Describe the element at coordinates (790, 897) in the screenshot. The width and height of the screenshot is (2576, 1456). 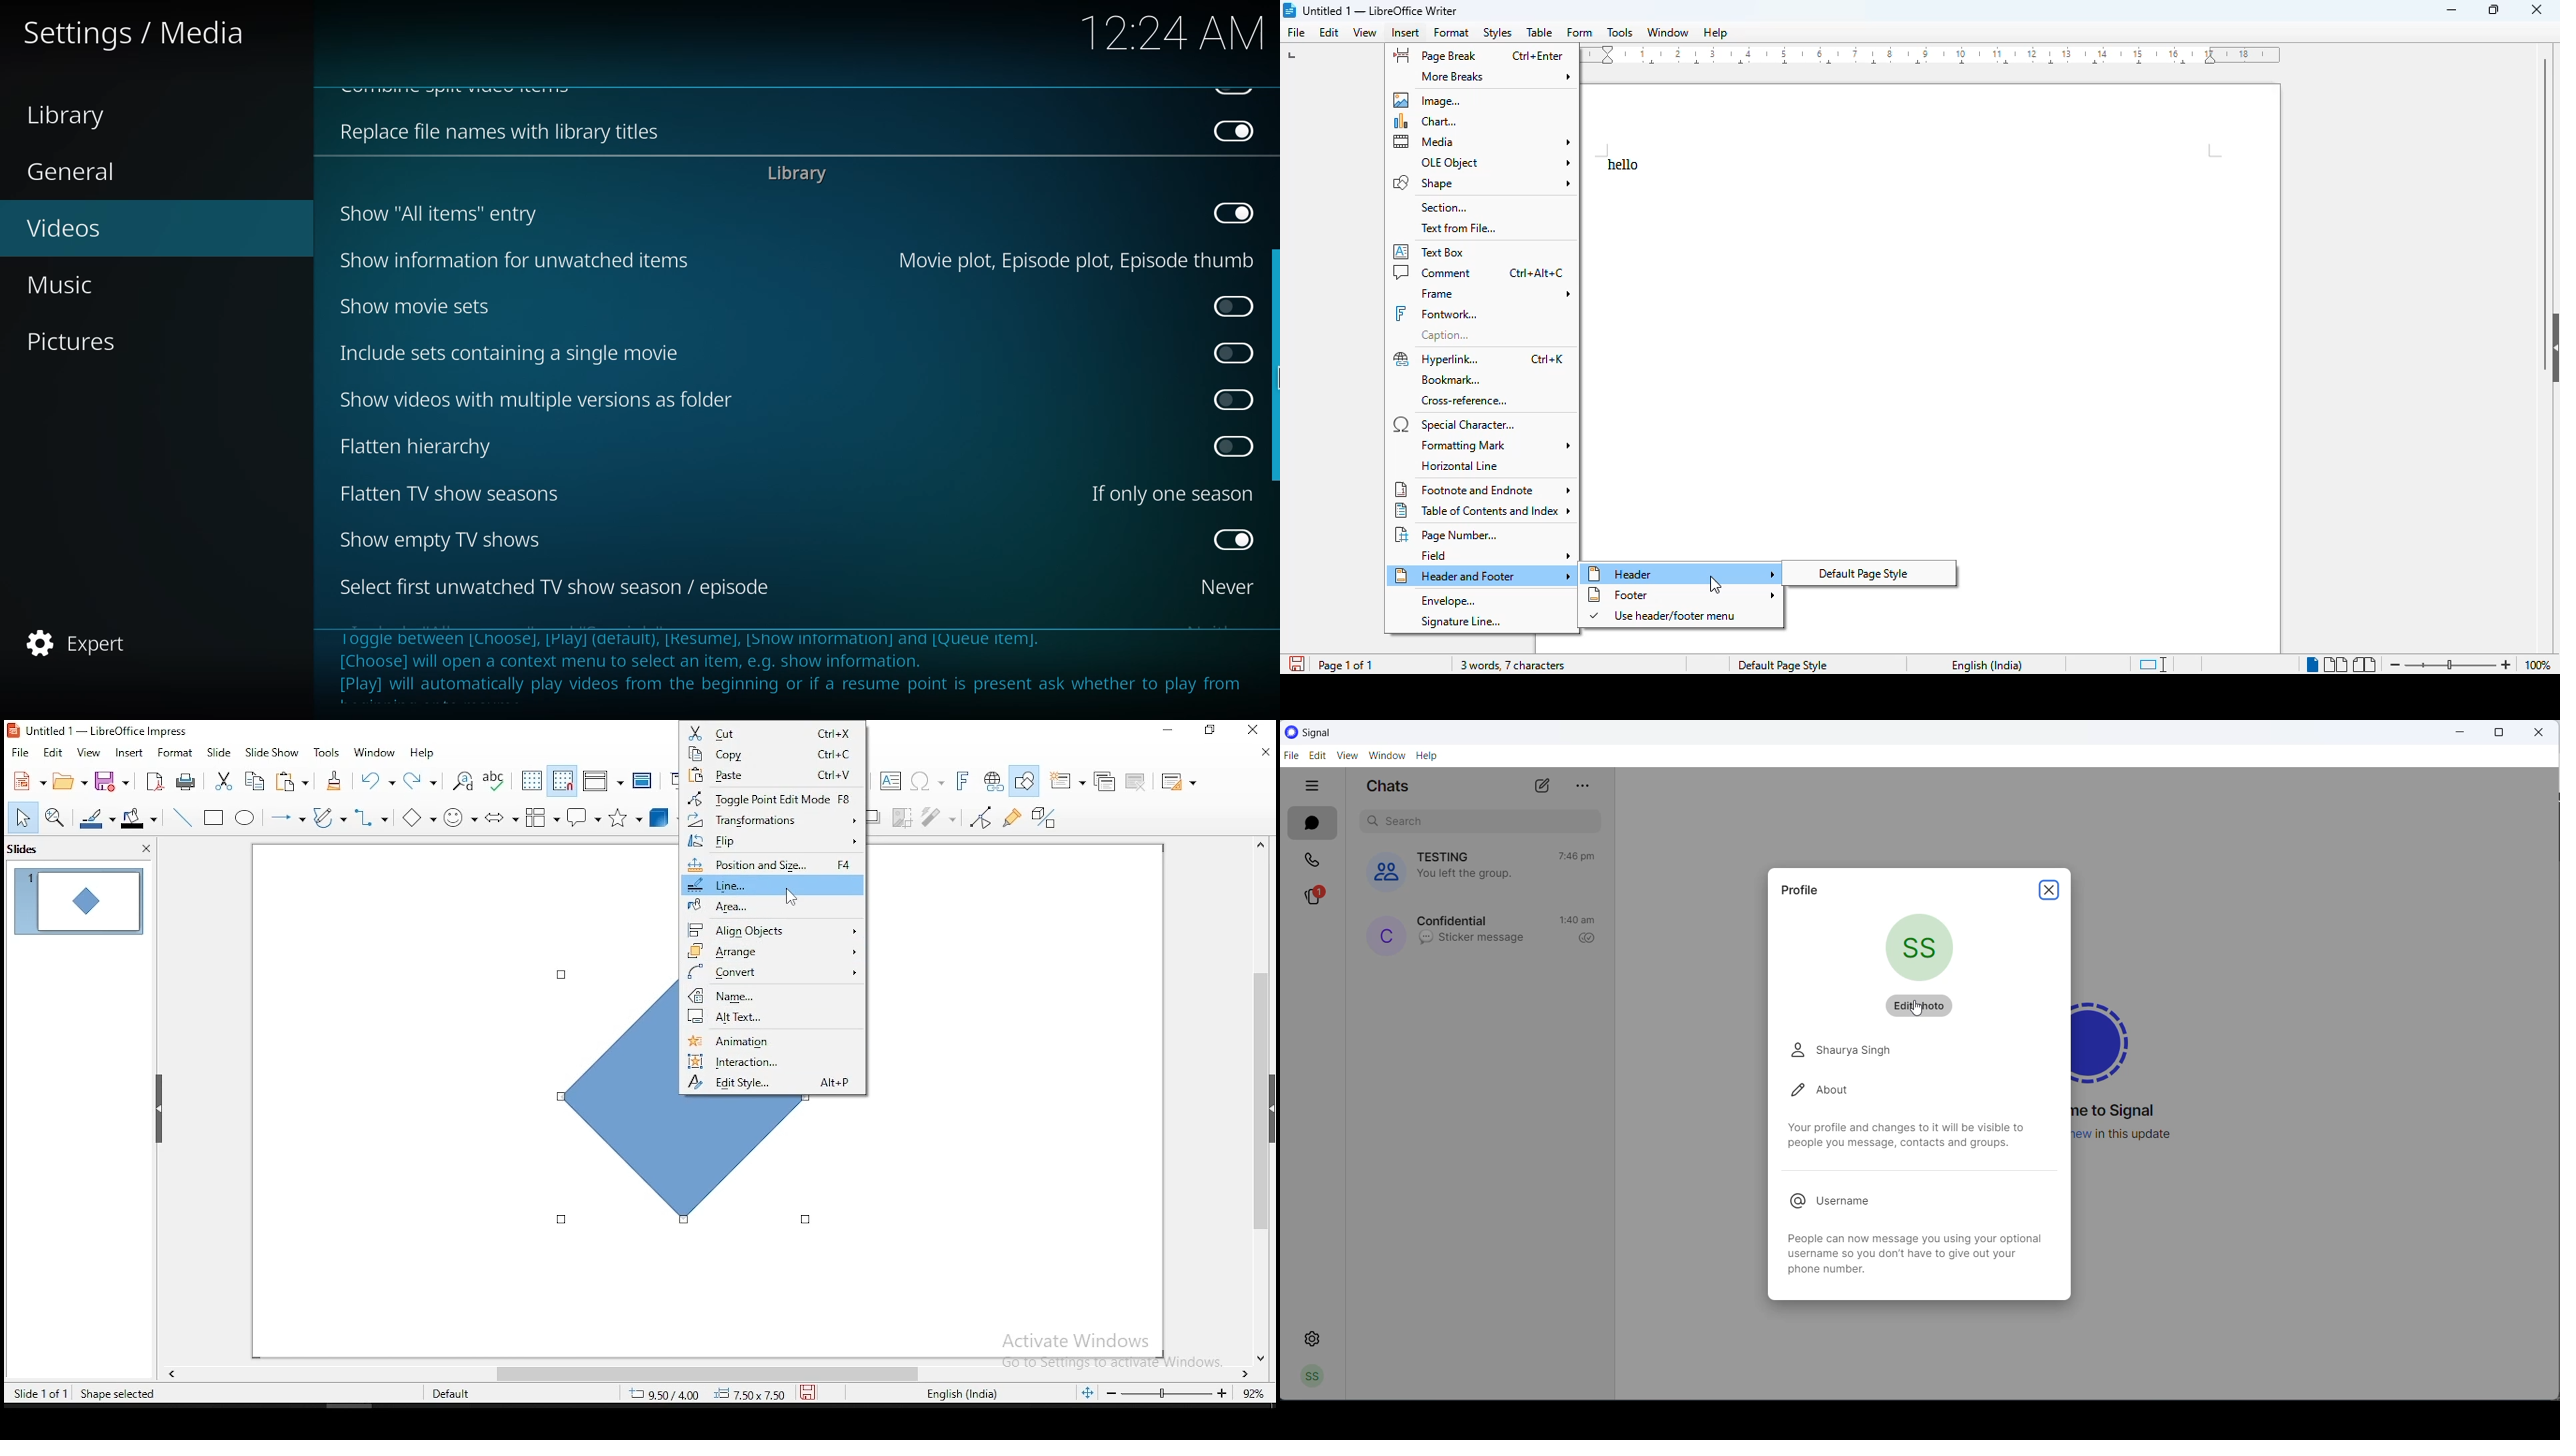
I see `cursor` at that location.